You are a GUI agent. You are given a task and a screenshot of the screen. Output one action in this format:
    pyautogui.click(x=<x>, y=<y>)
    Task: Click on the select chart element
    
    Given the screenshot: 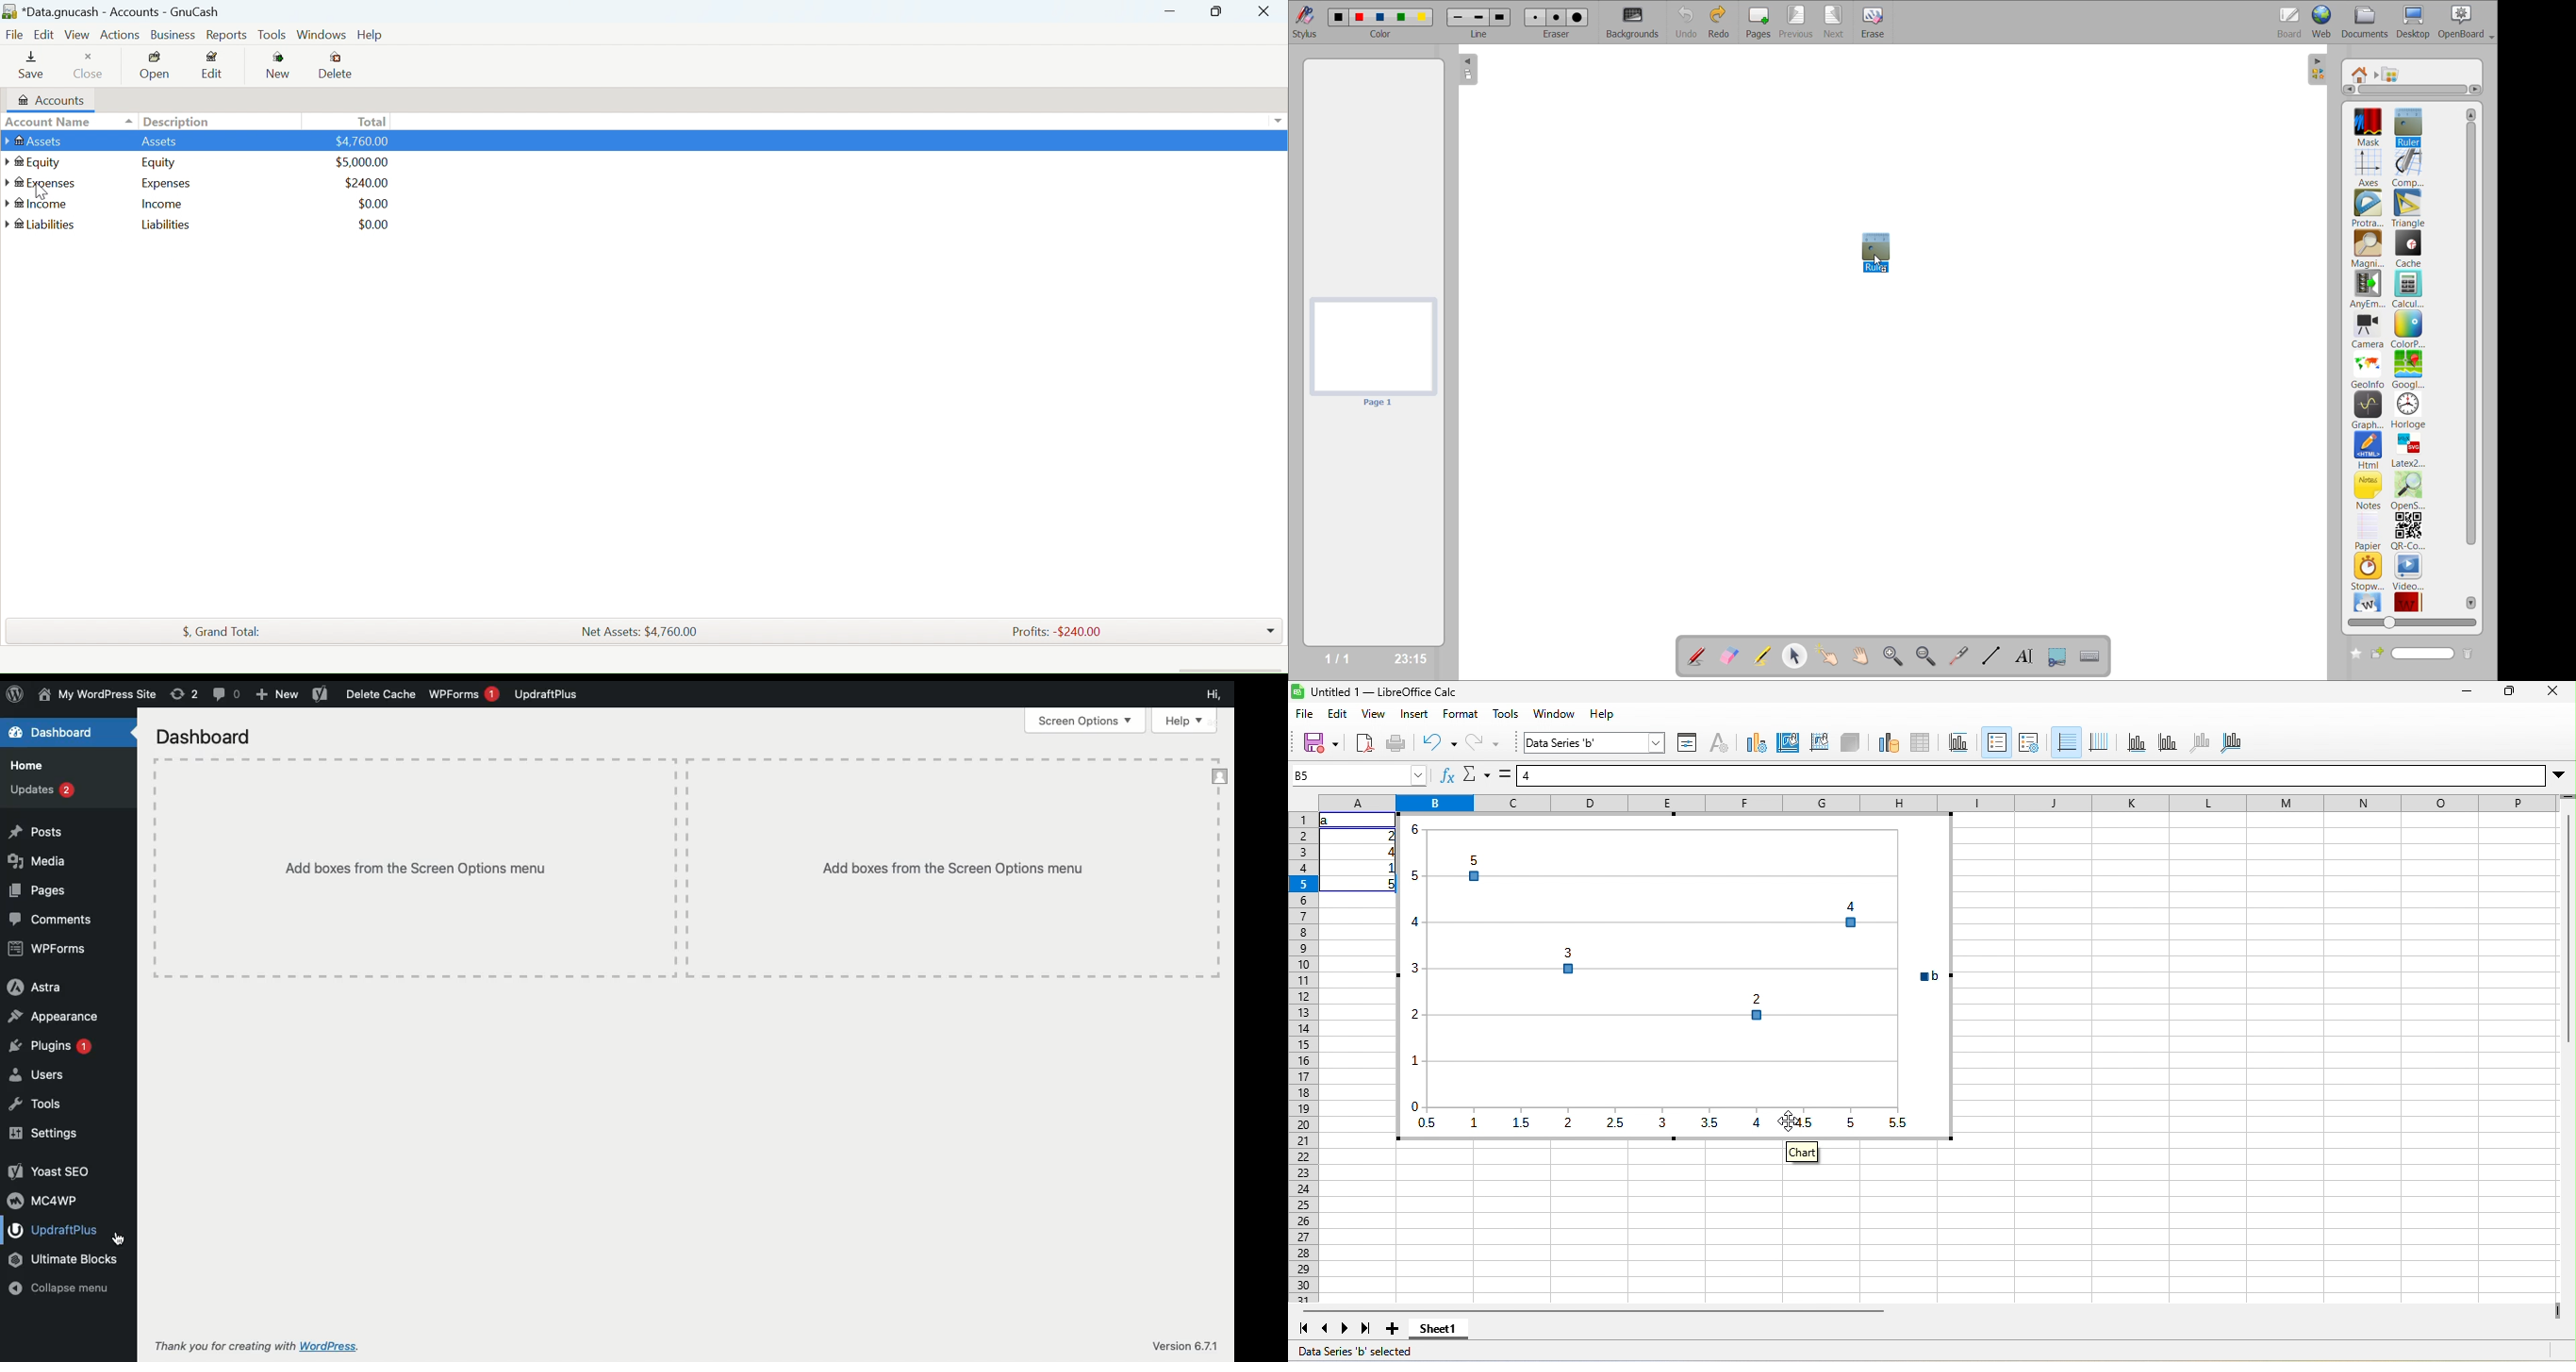 What is the action you would take?
    pyautogui.click(x=1595, y=742)
    